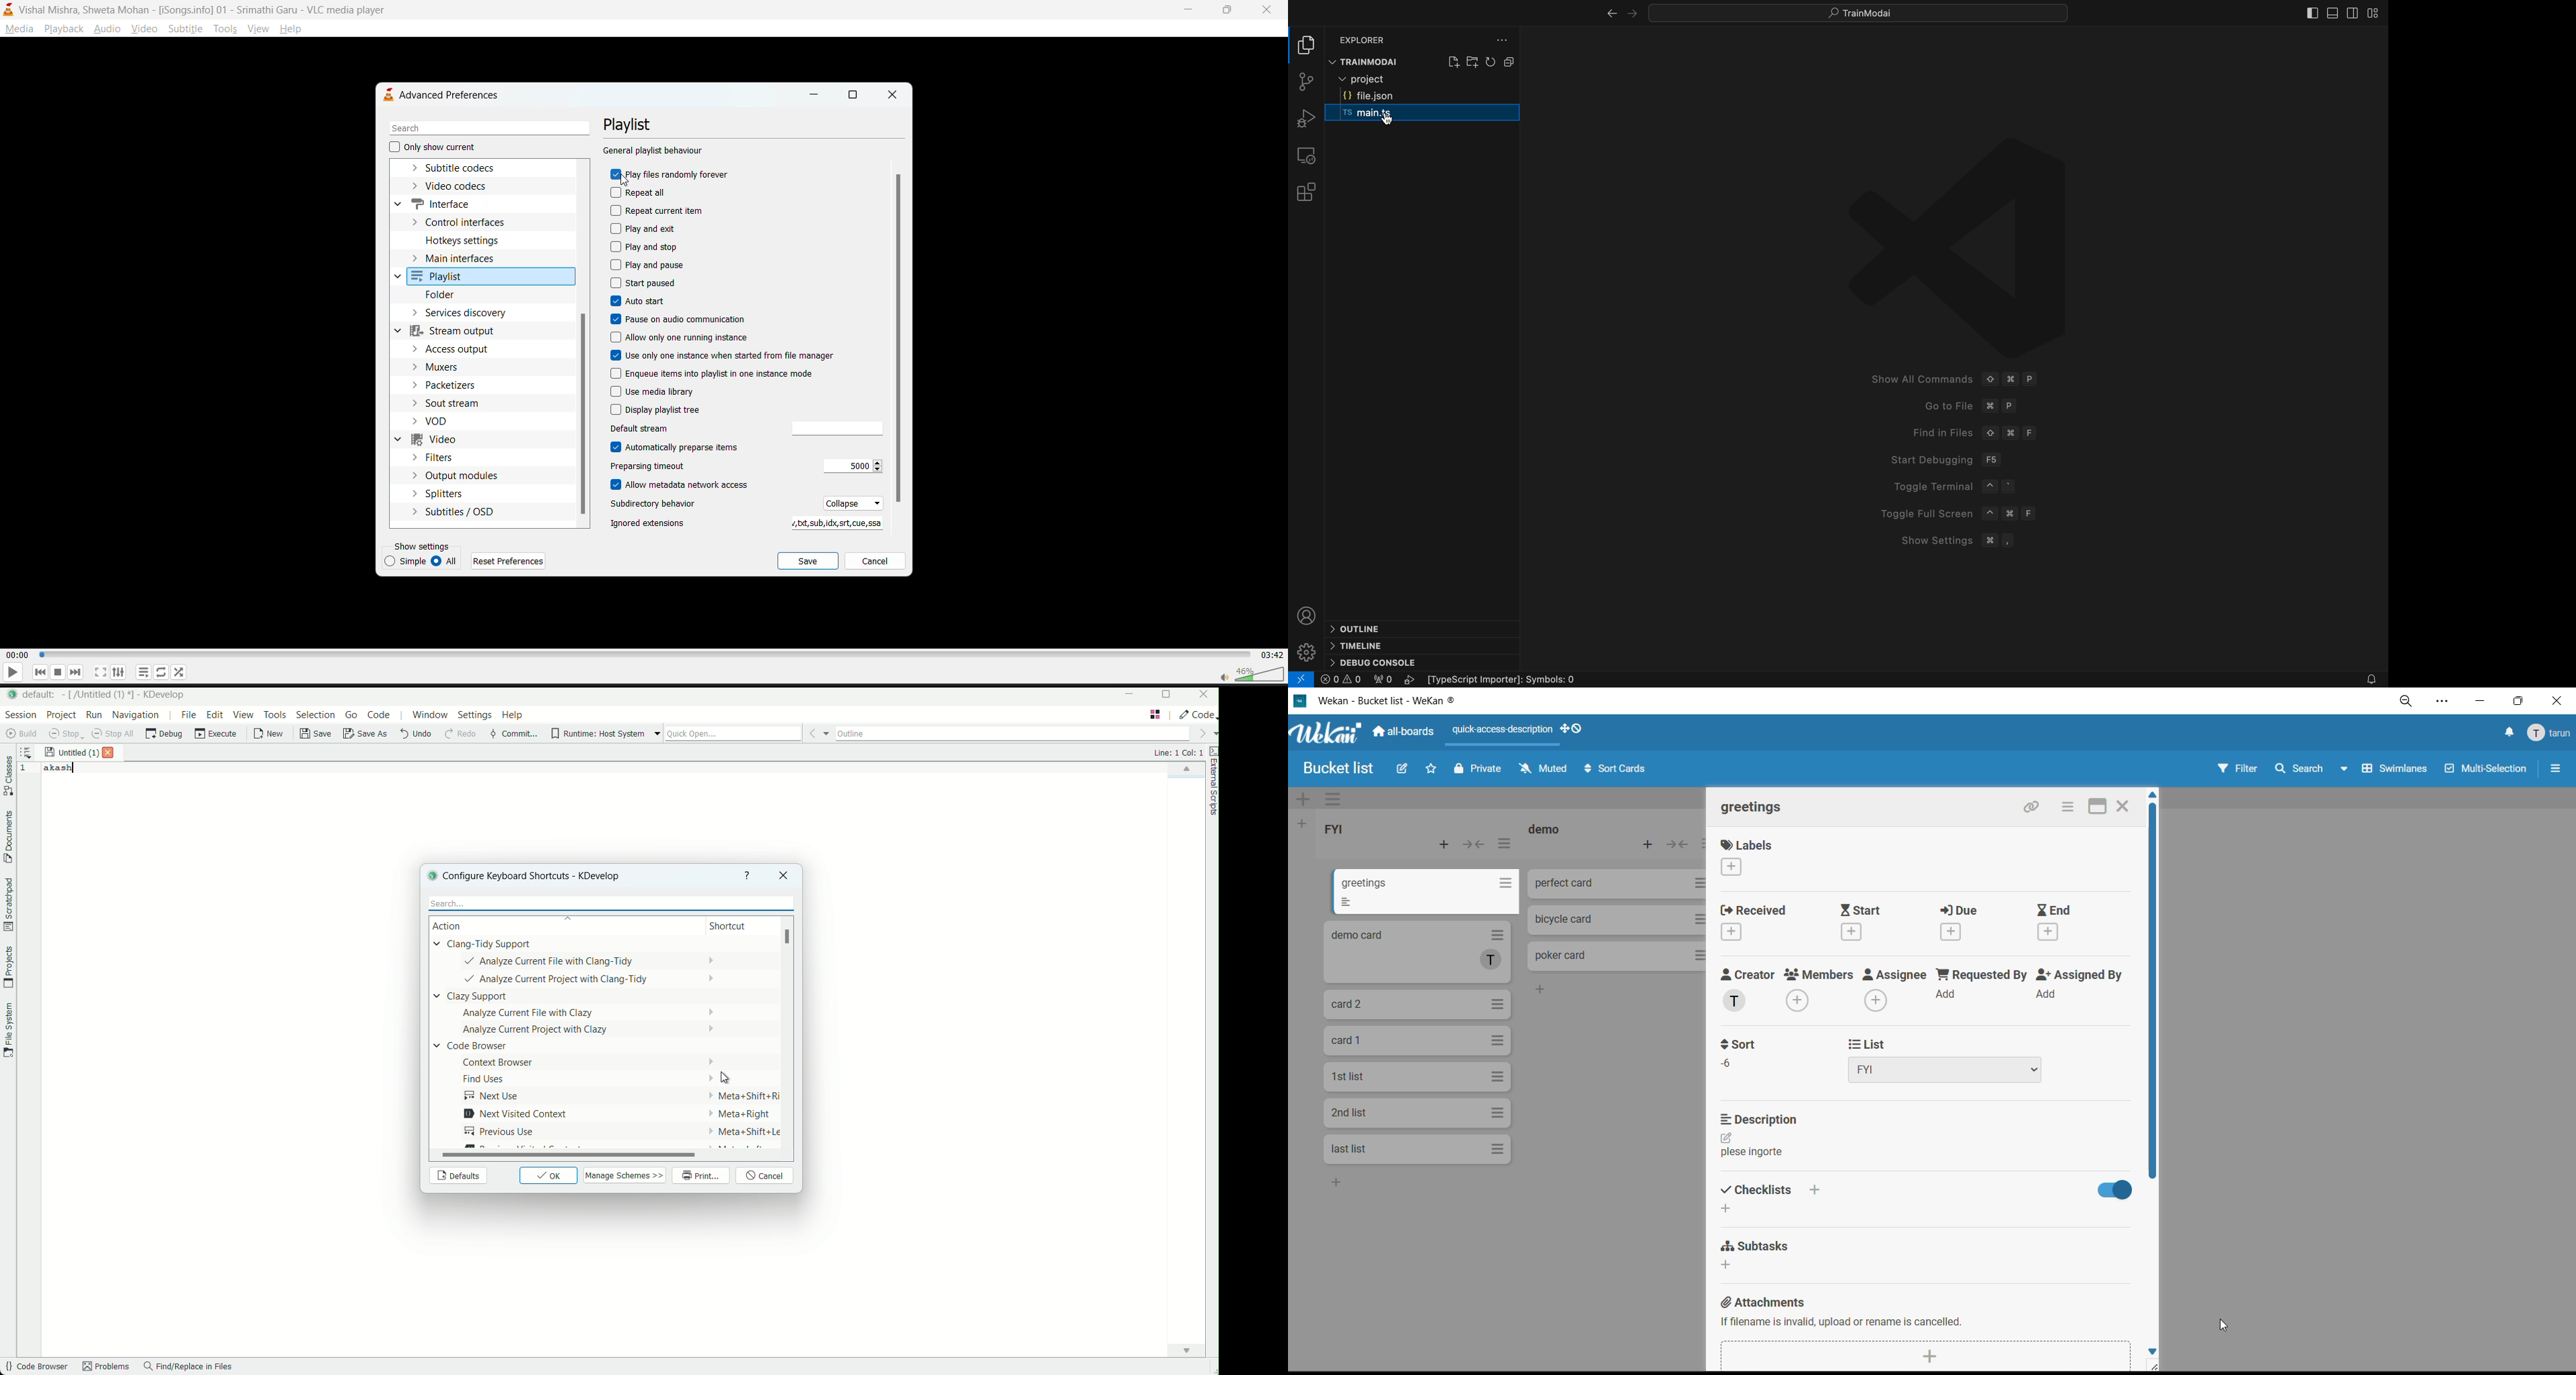 The width and height of the screenshot is (2576, 1400). Describe the element at coordinates (108, 30) in the screenshot. I see `audio` at that location.